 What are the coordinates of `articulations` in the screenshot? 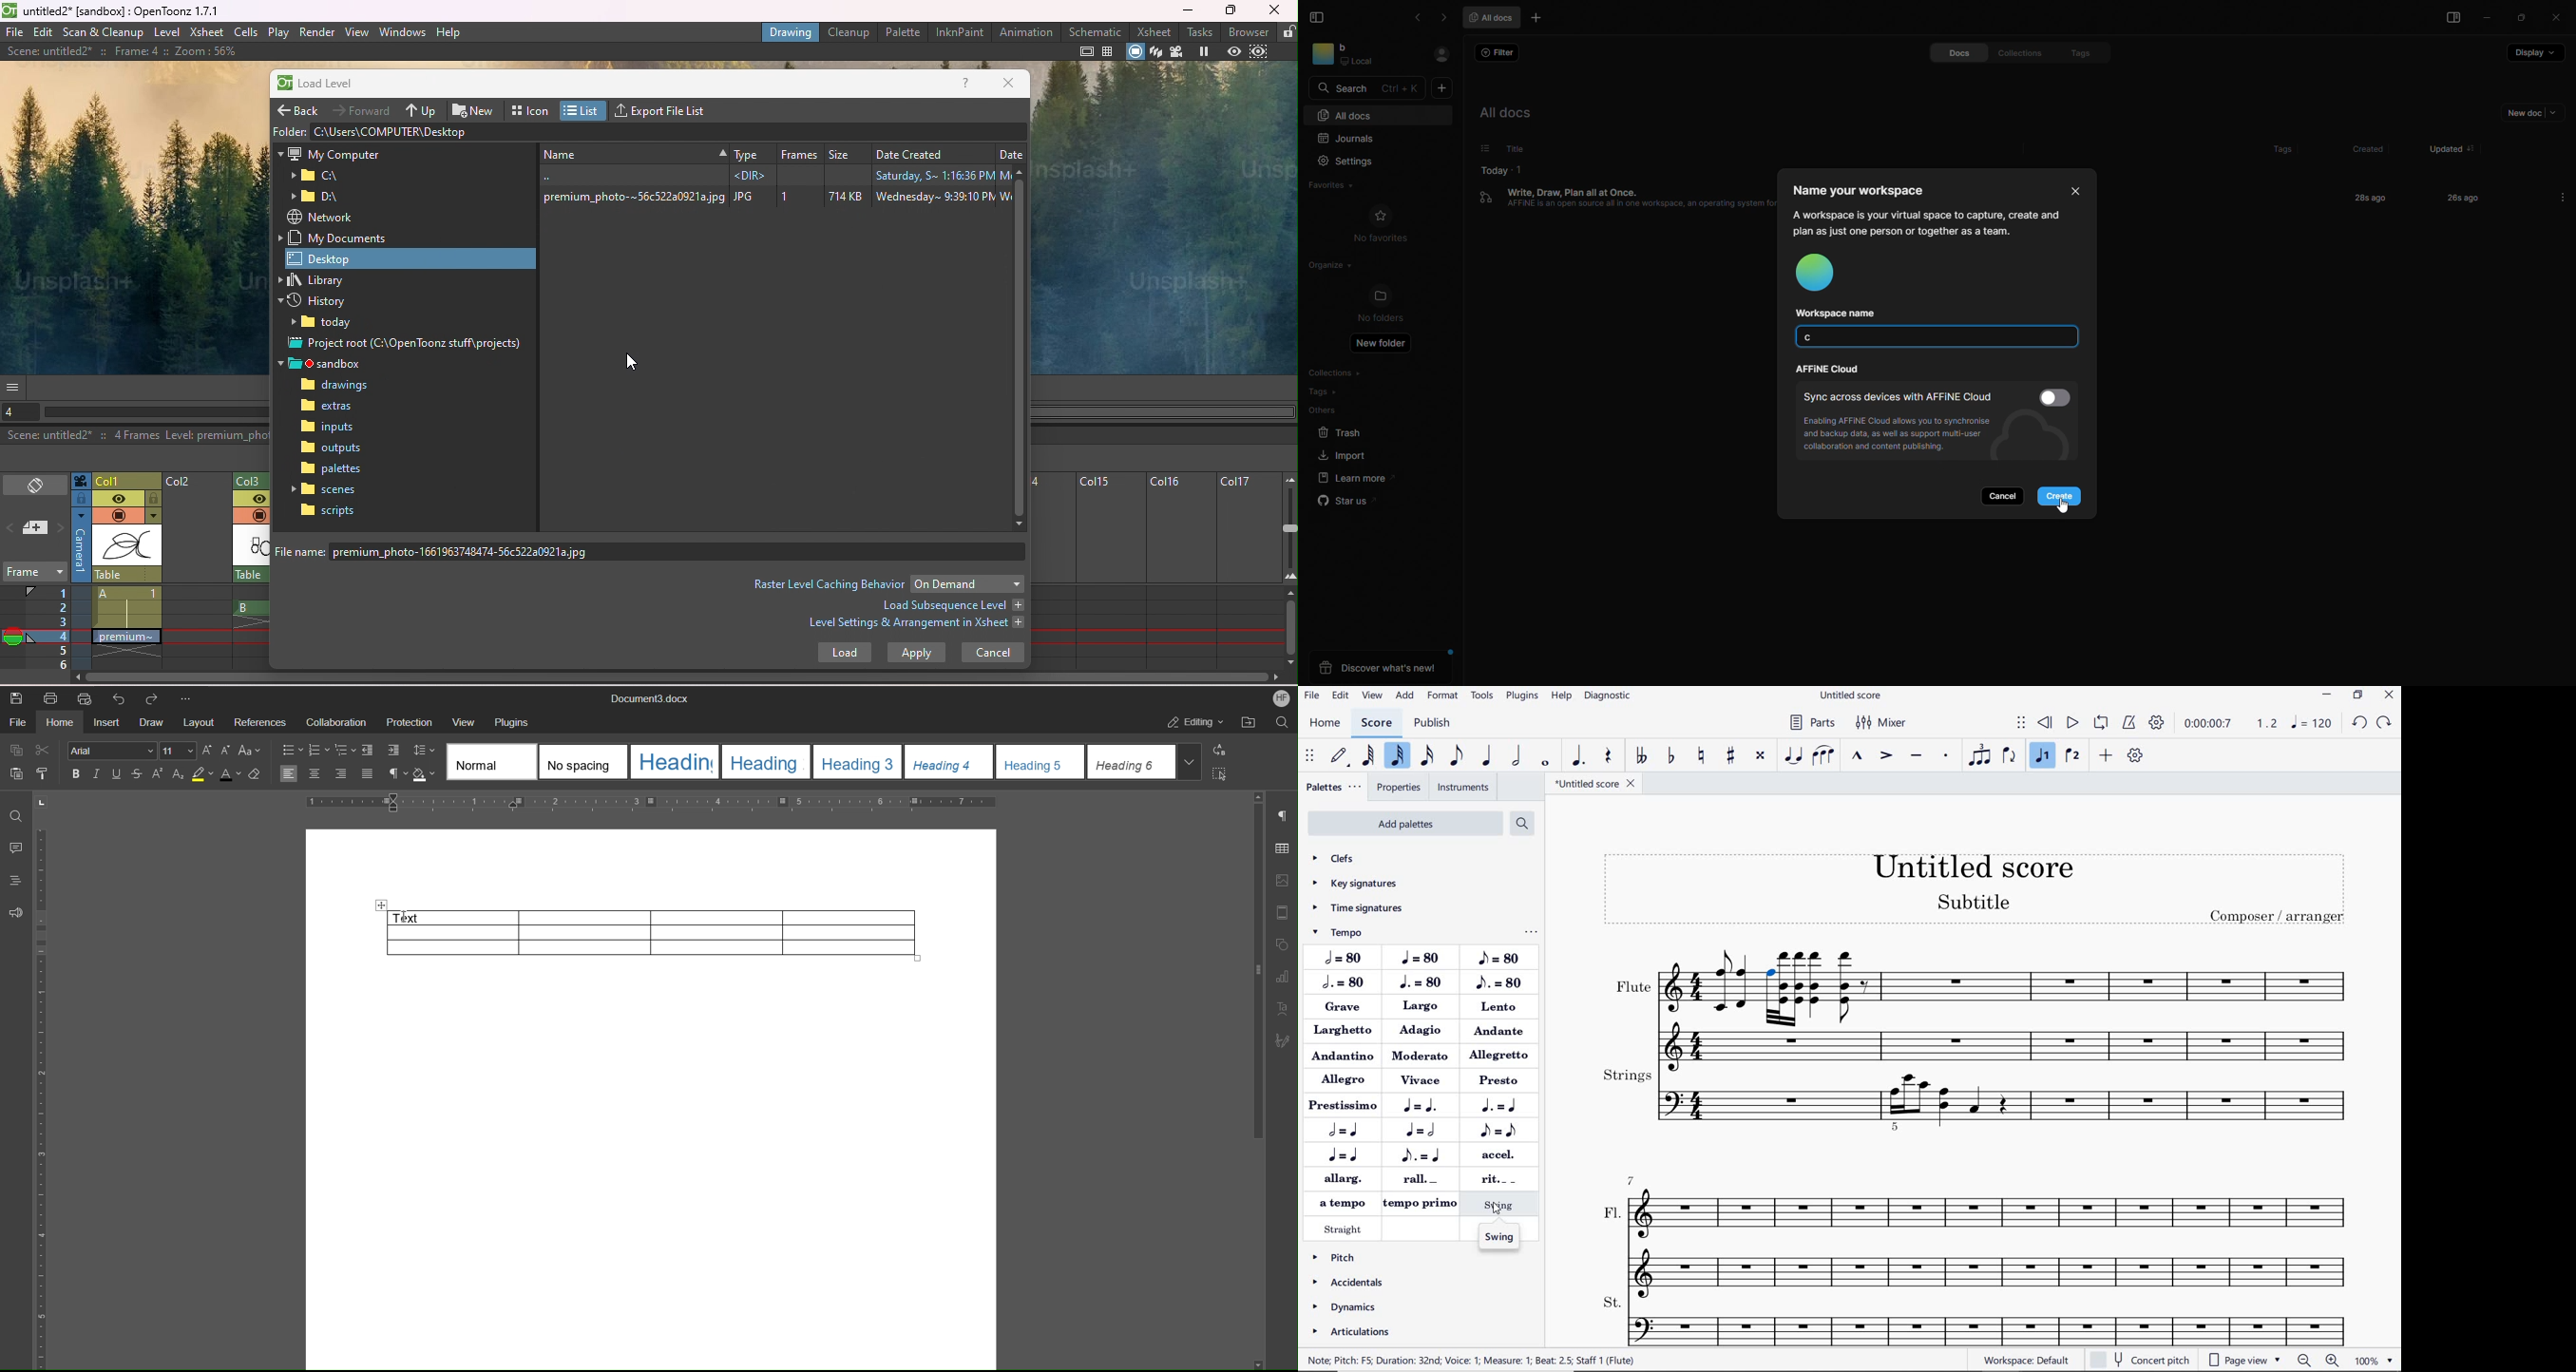 It's located at (1350, 1332).